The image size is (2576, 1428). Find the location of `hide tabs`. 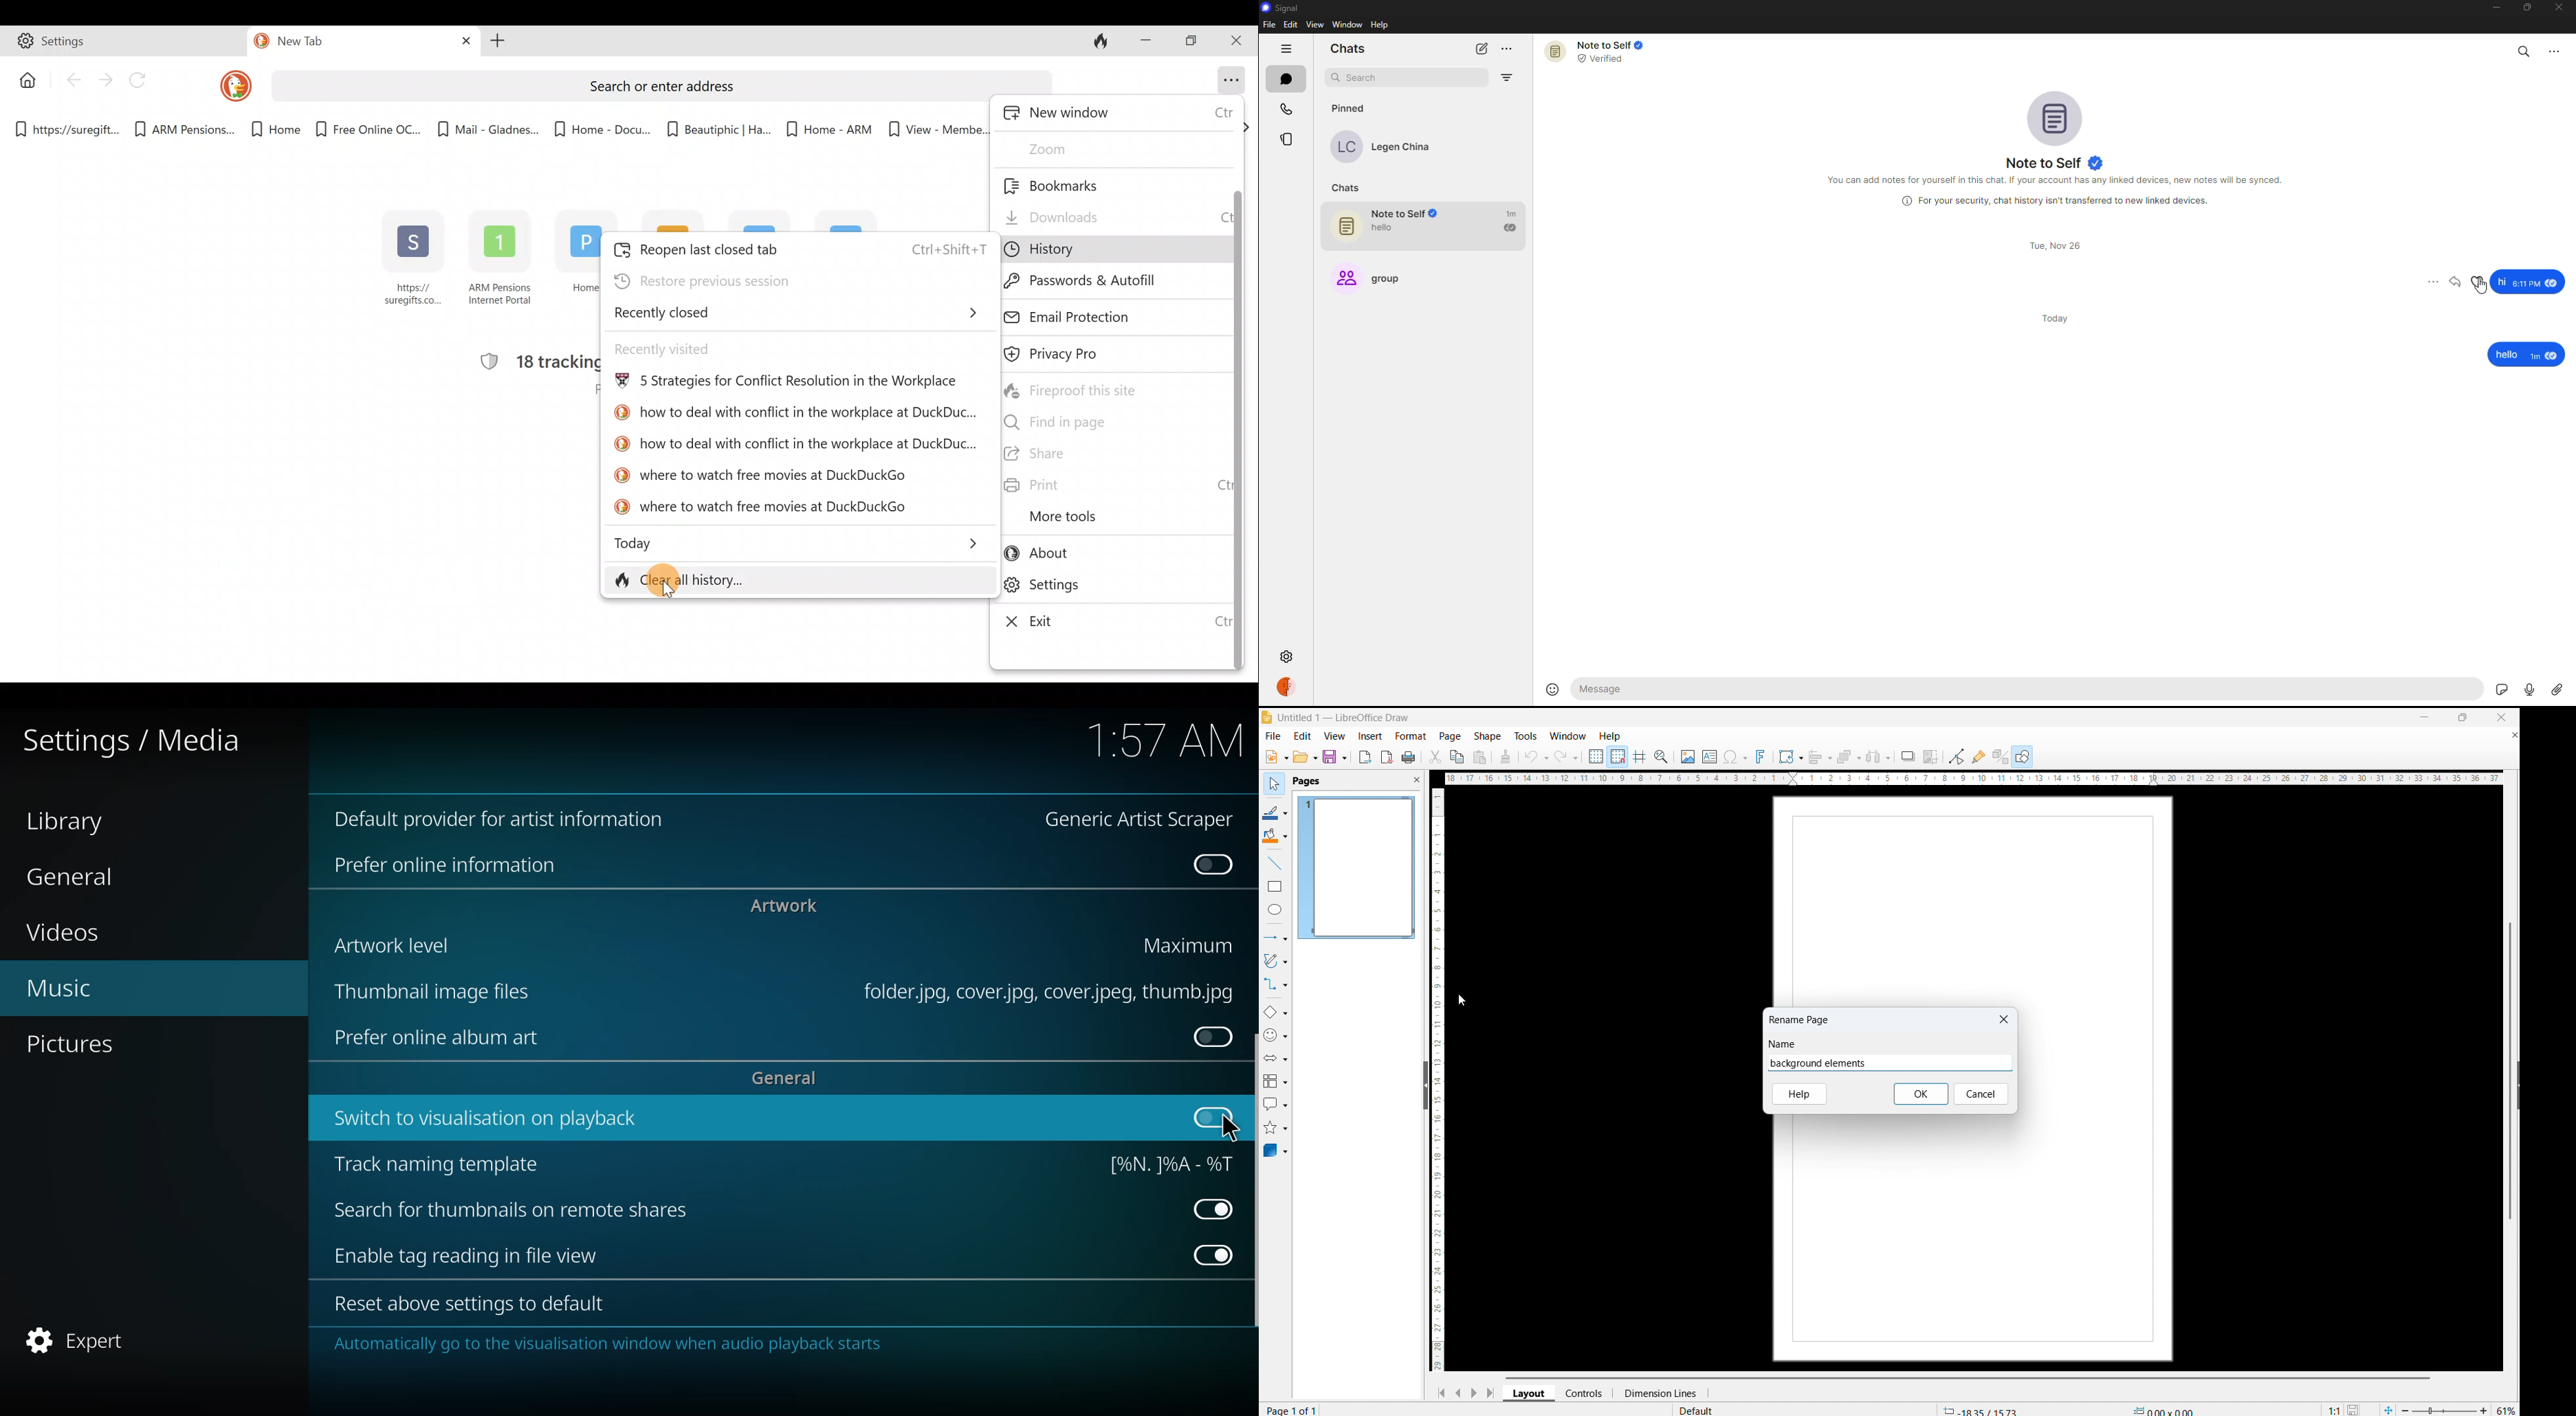

hide tabs is located at coordinates (1286, 49).